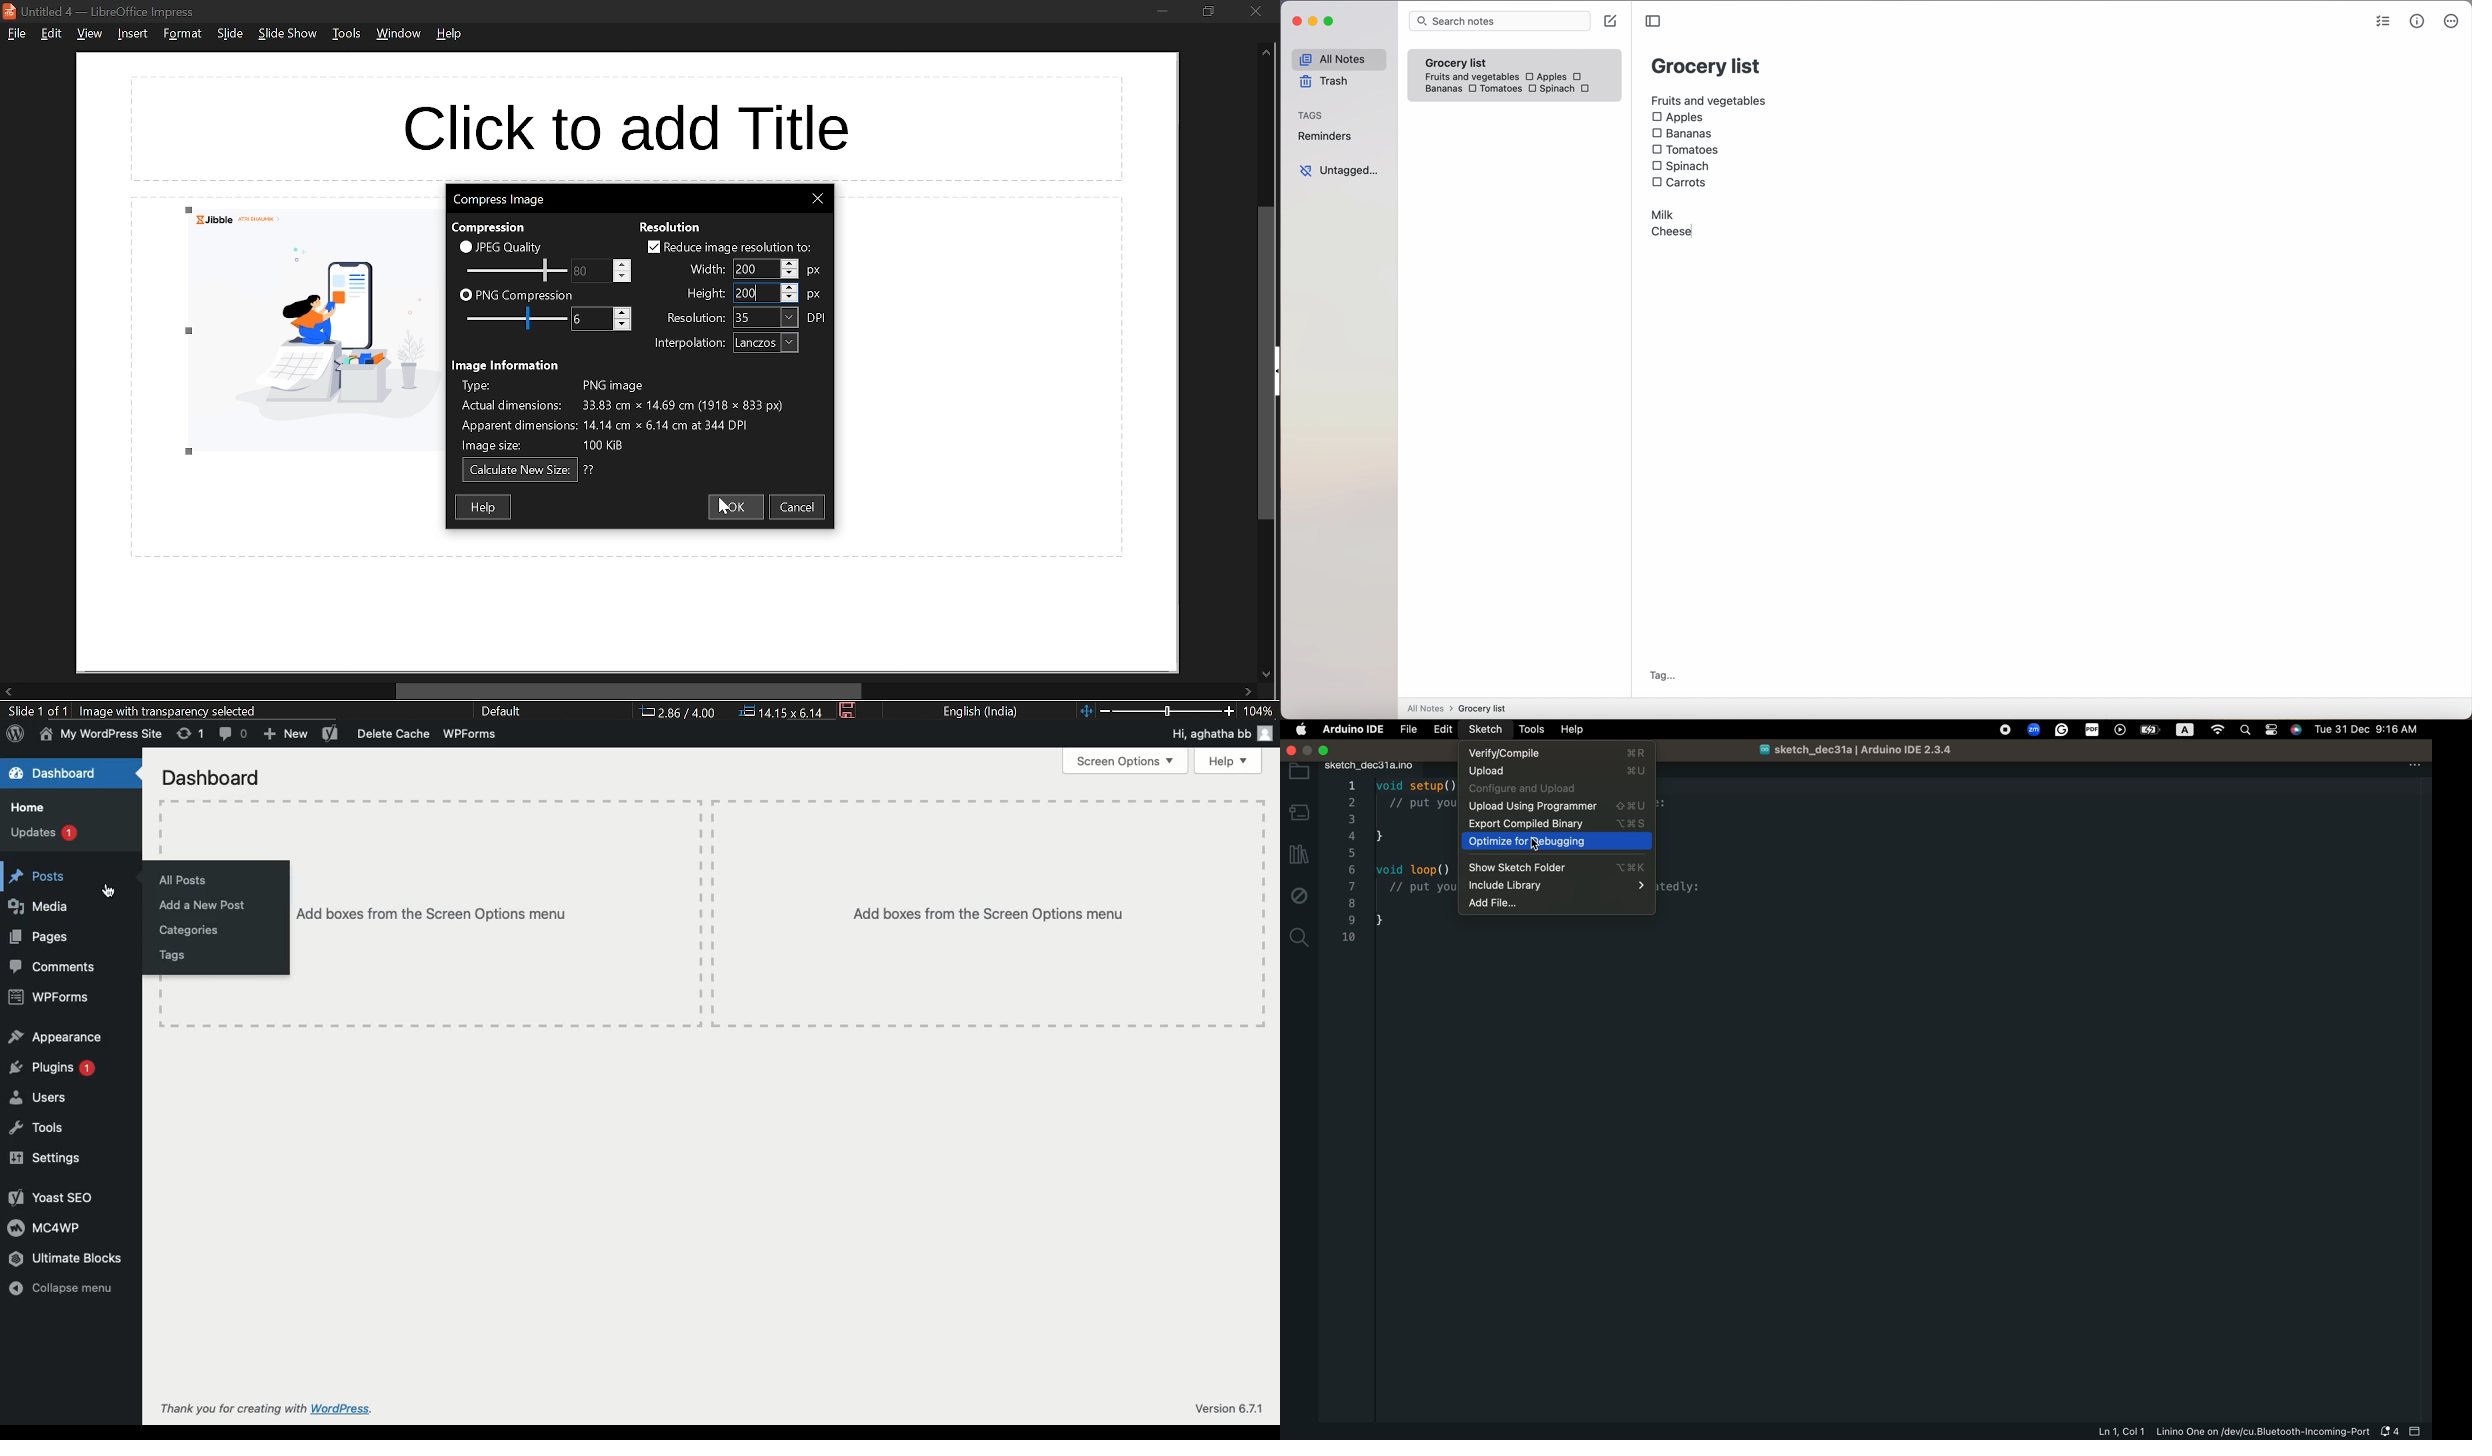 Image resolution: width=2492 pixels, height=1456 pixels. Describe the element at coordinates (1248, 693) in the screenshot. I see `move right` at that location.